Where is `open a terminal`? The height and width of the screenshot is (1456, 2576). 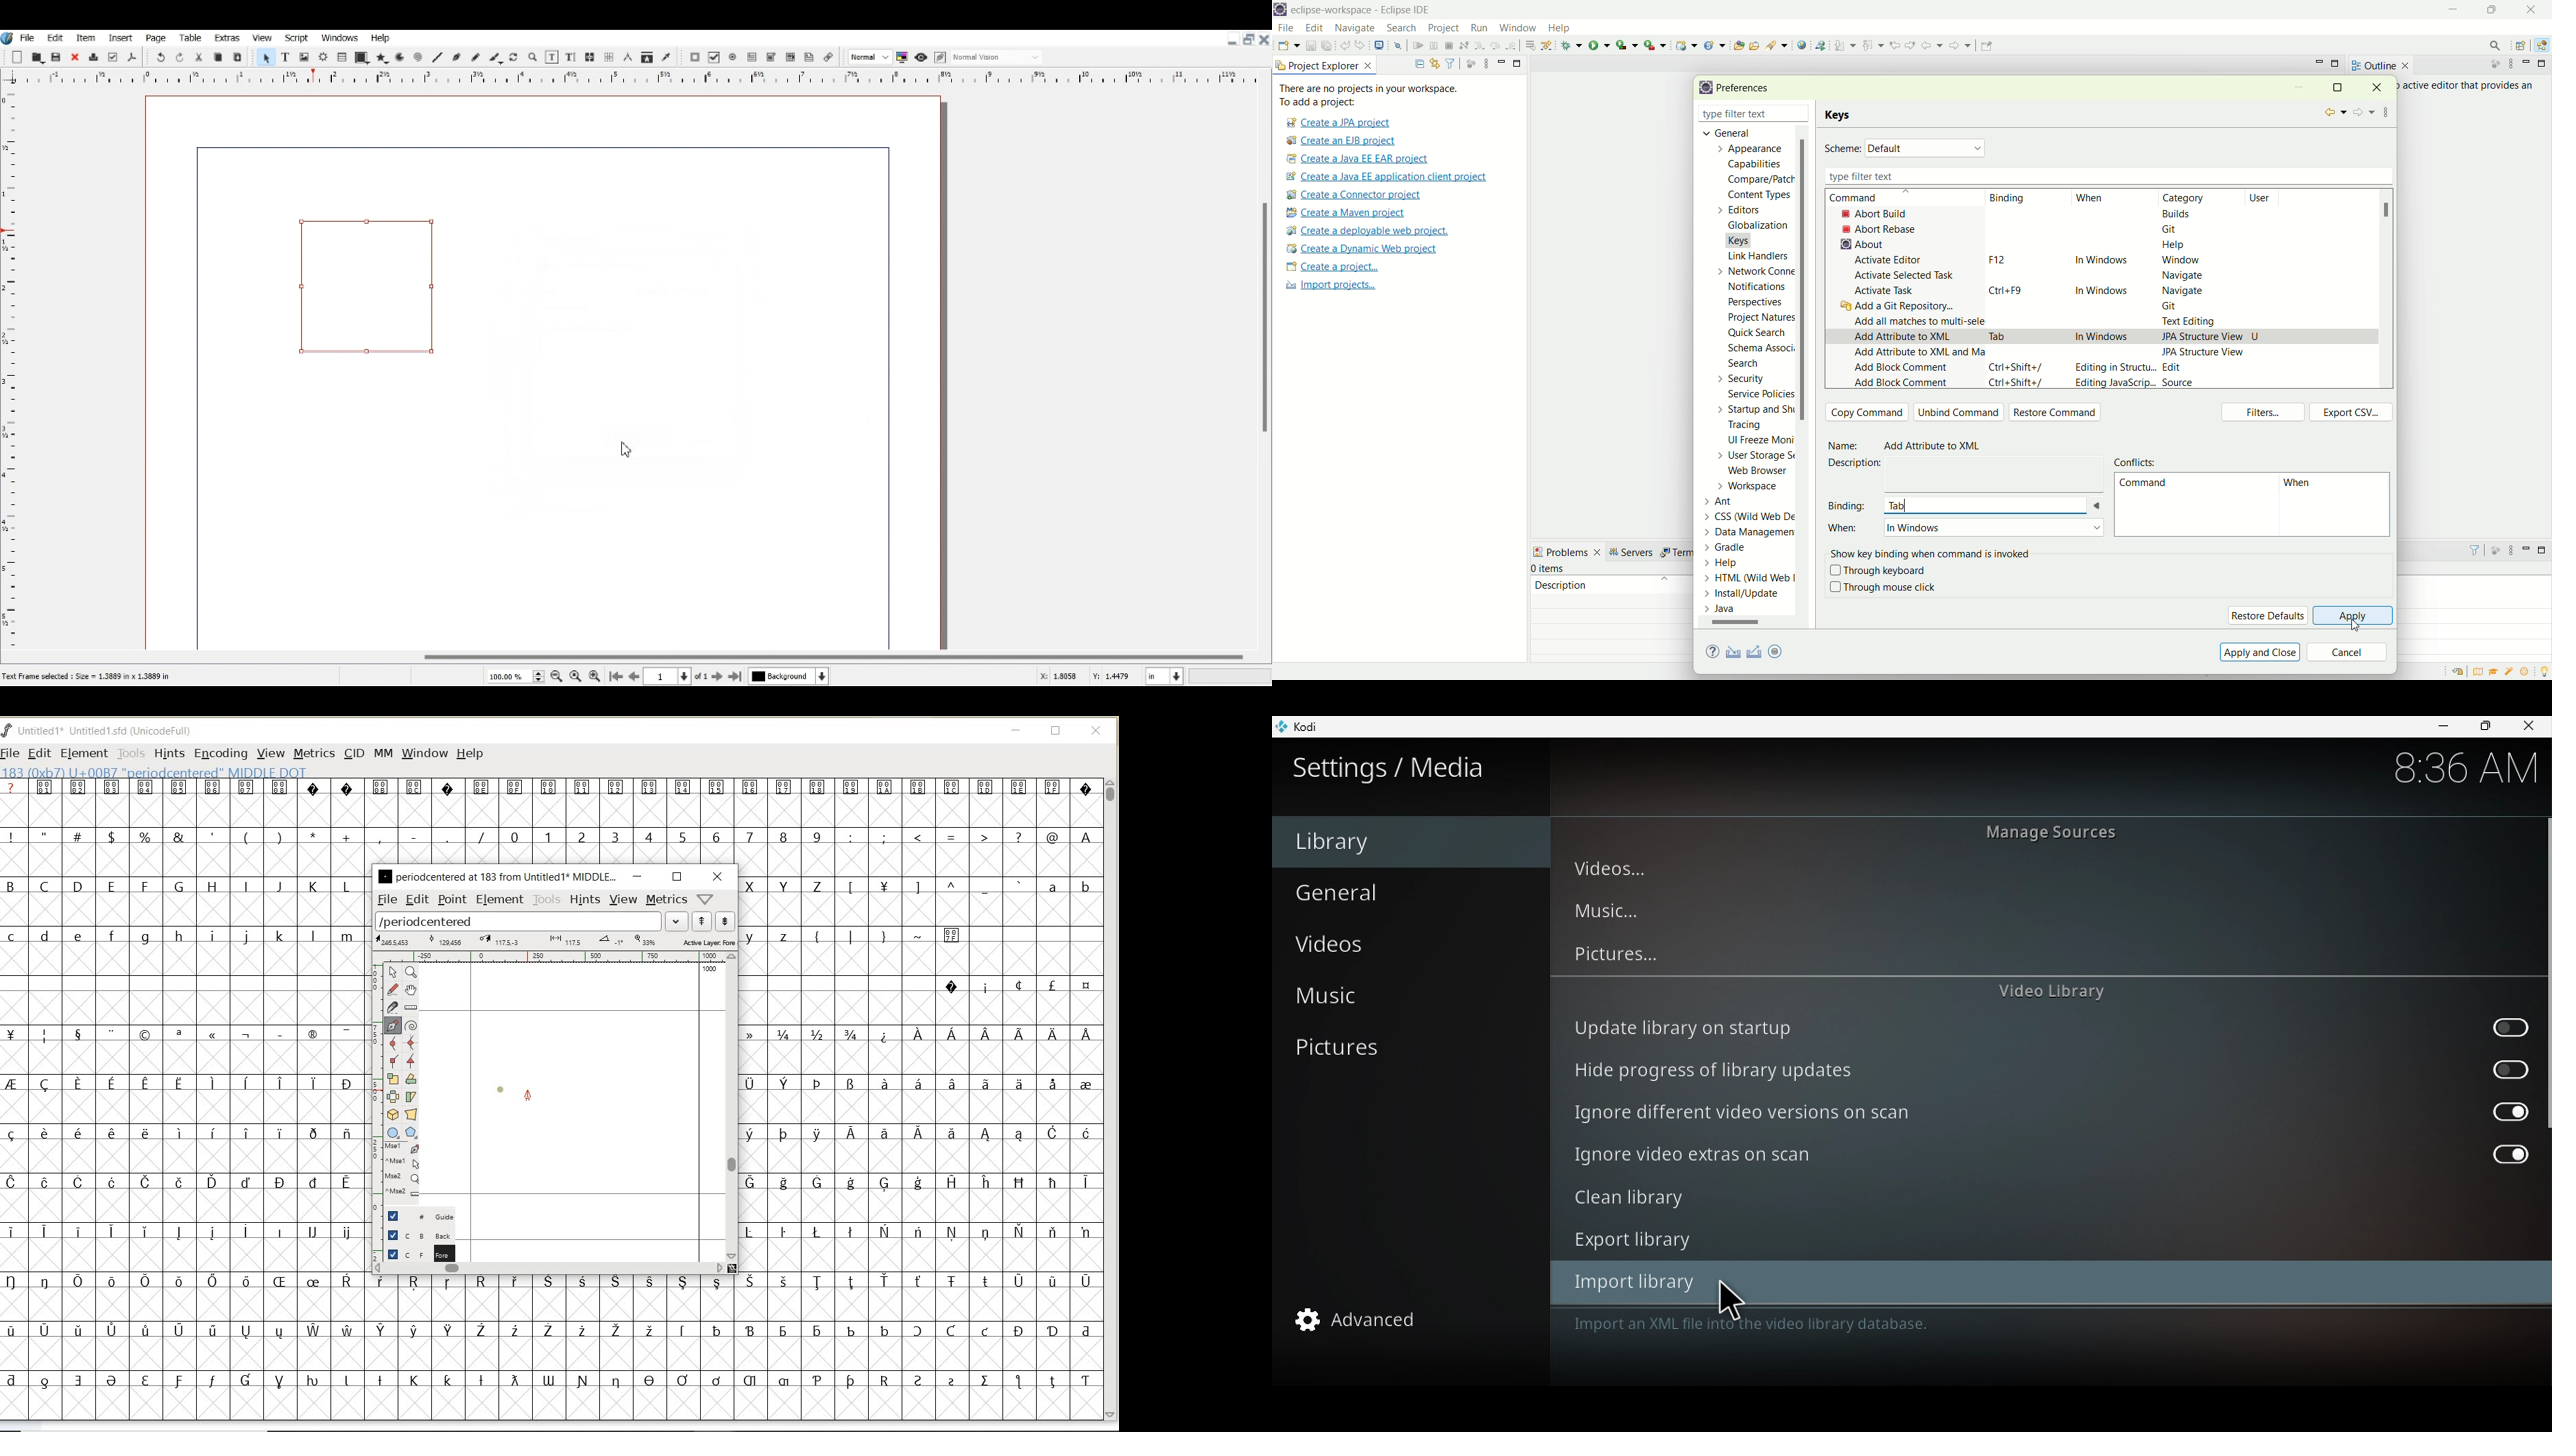
open a terminal is located at coordinates (1378, 45).